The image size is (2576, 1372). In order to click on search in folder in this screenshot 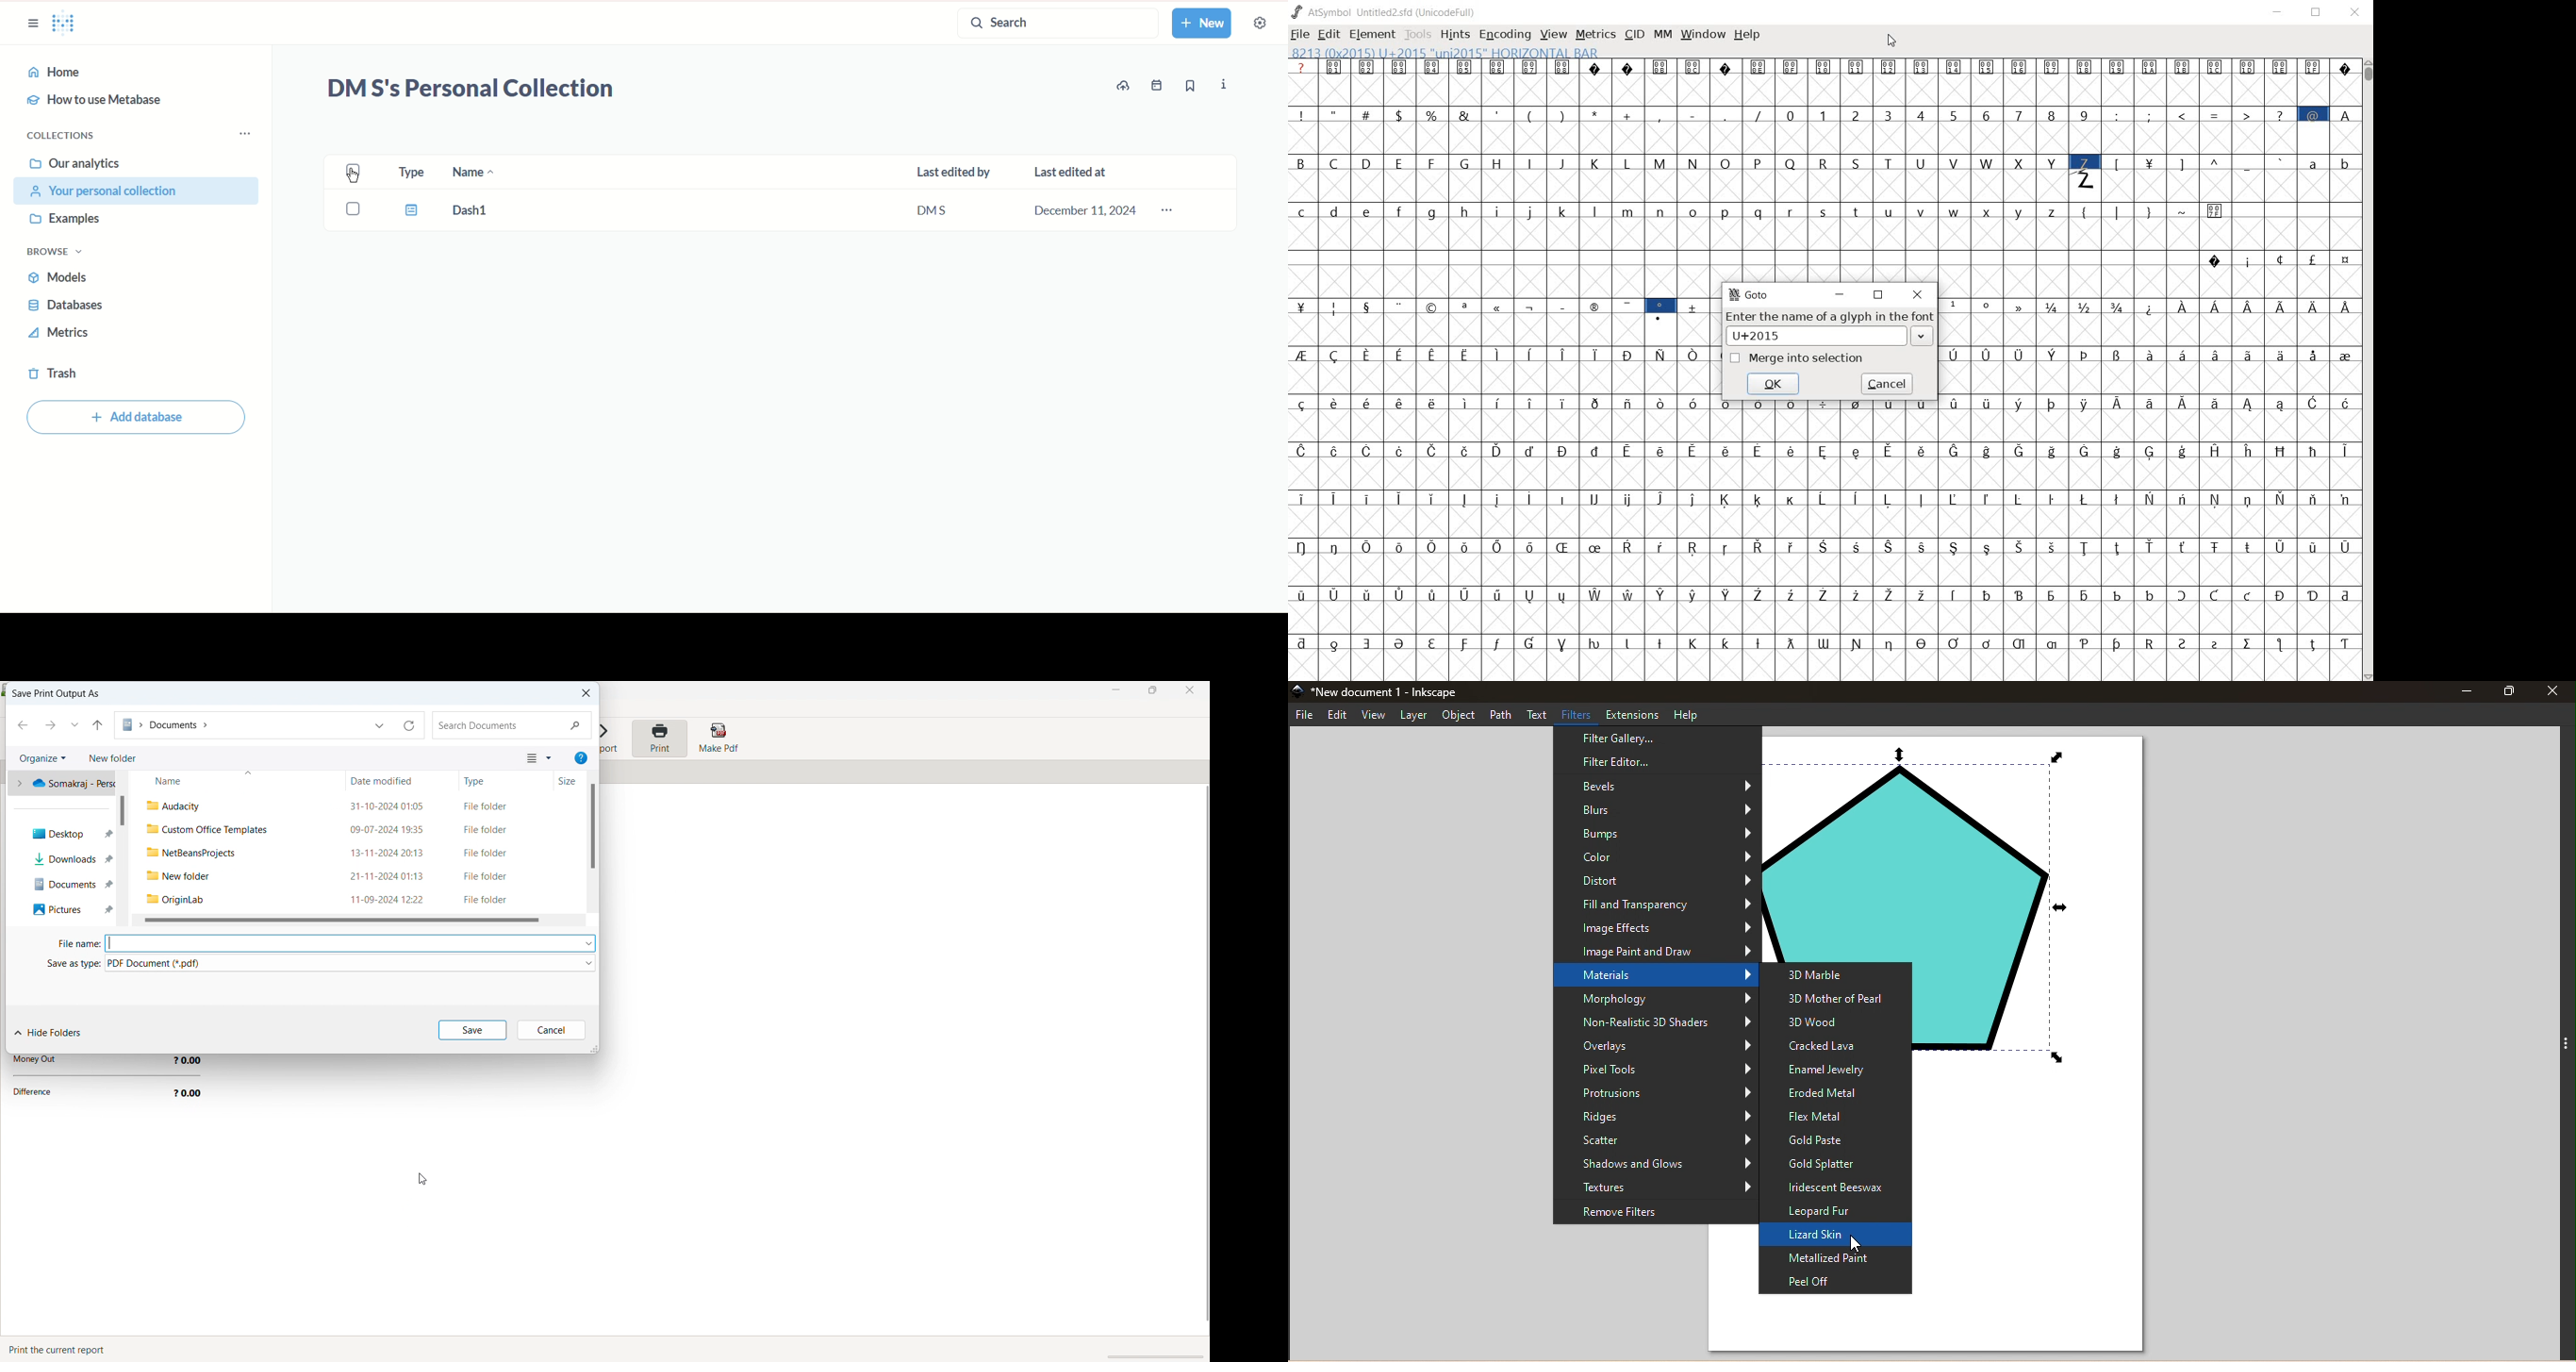, I will do `click(512, 725)`.